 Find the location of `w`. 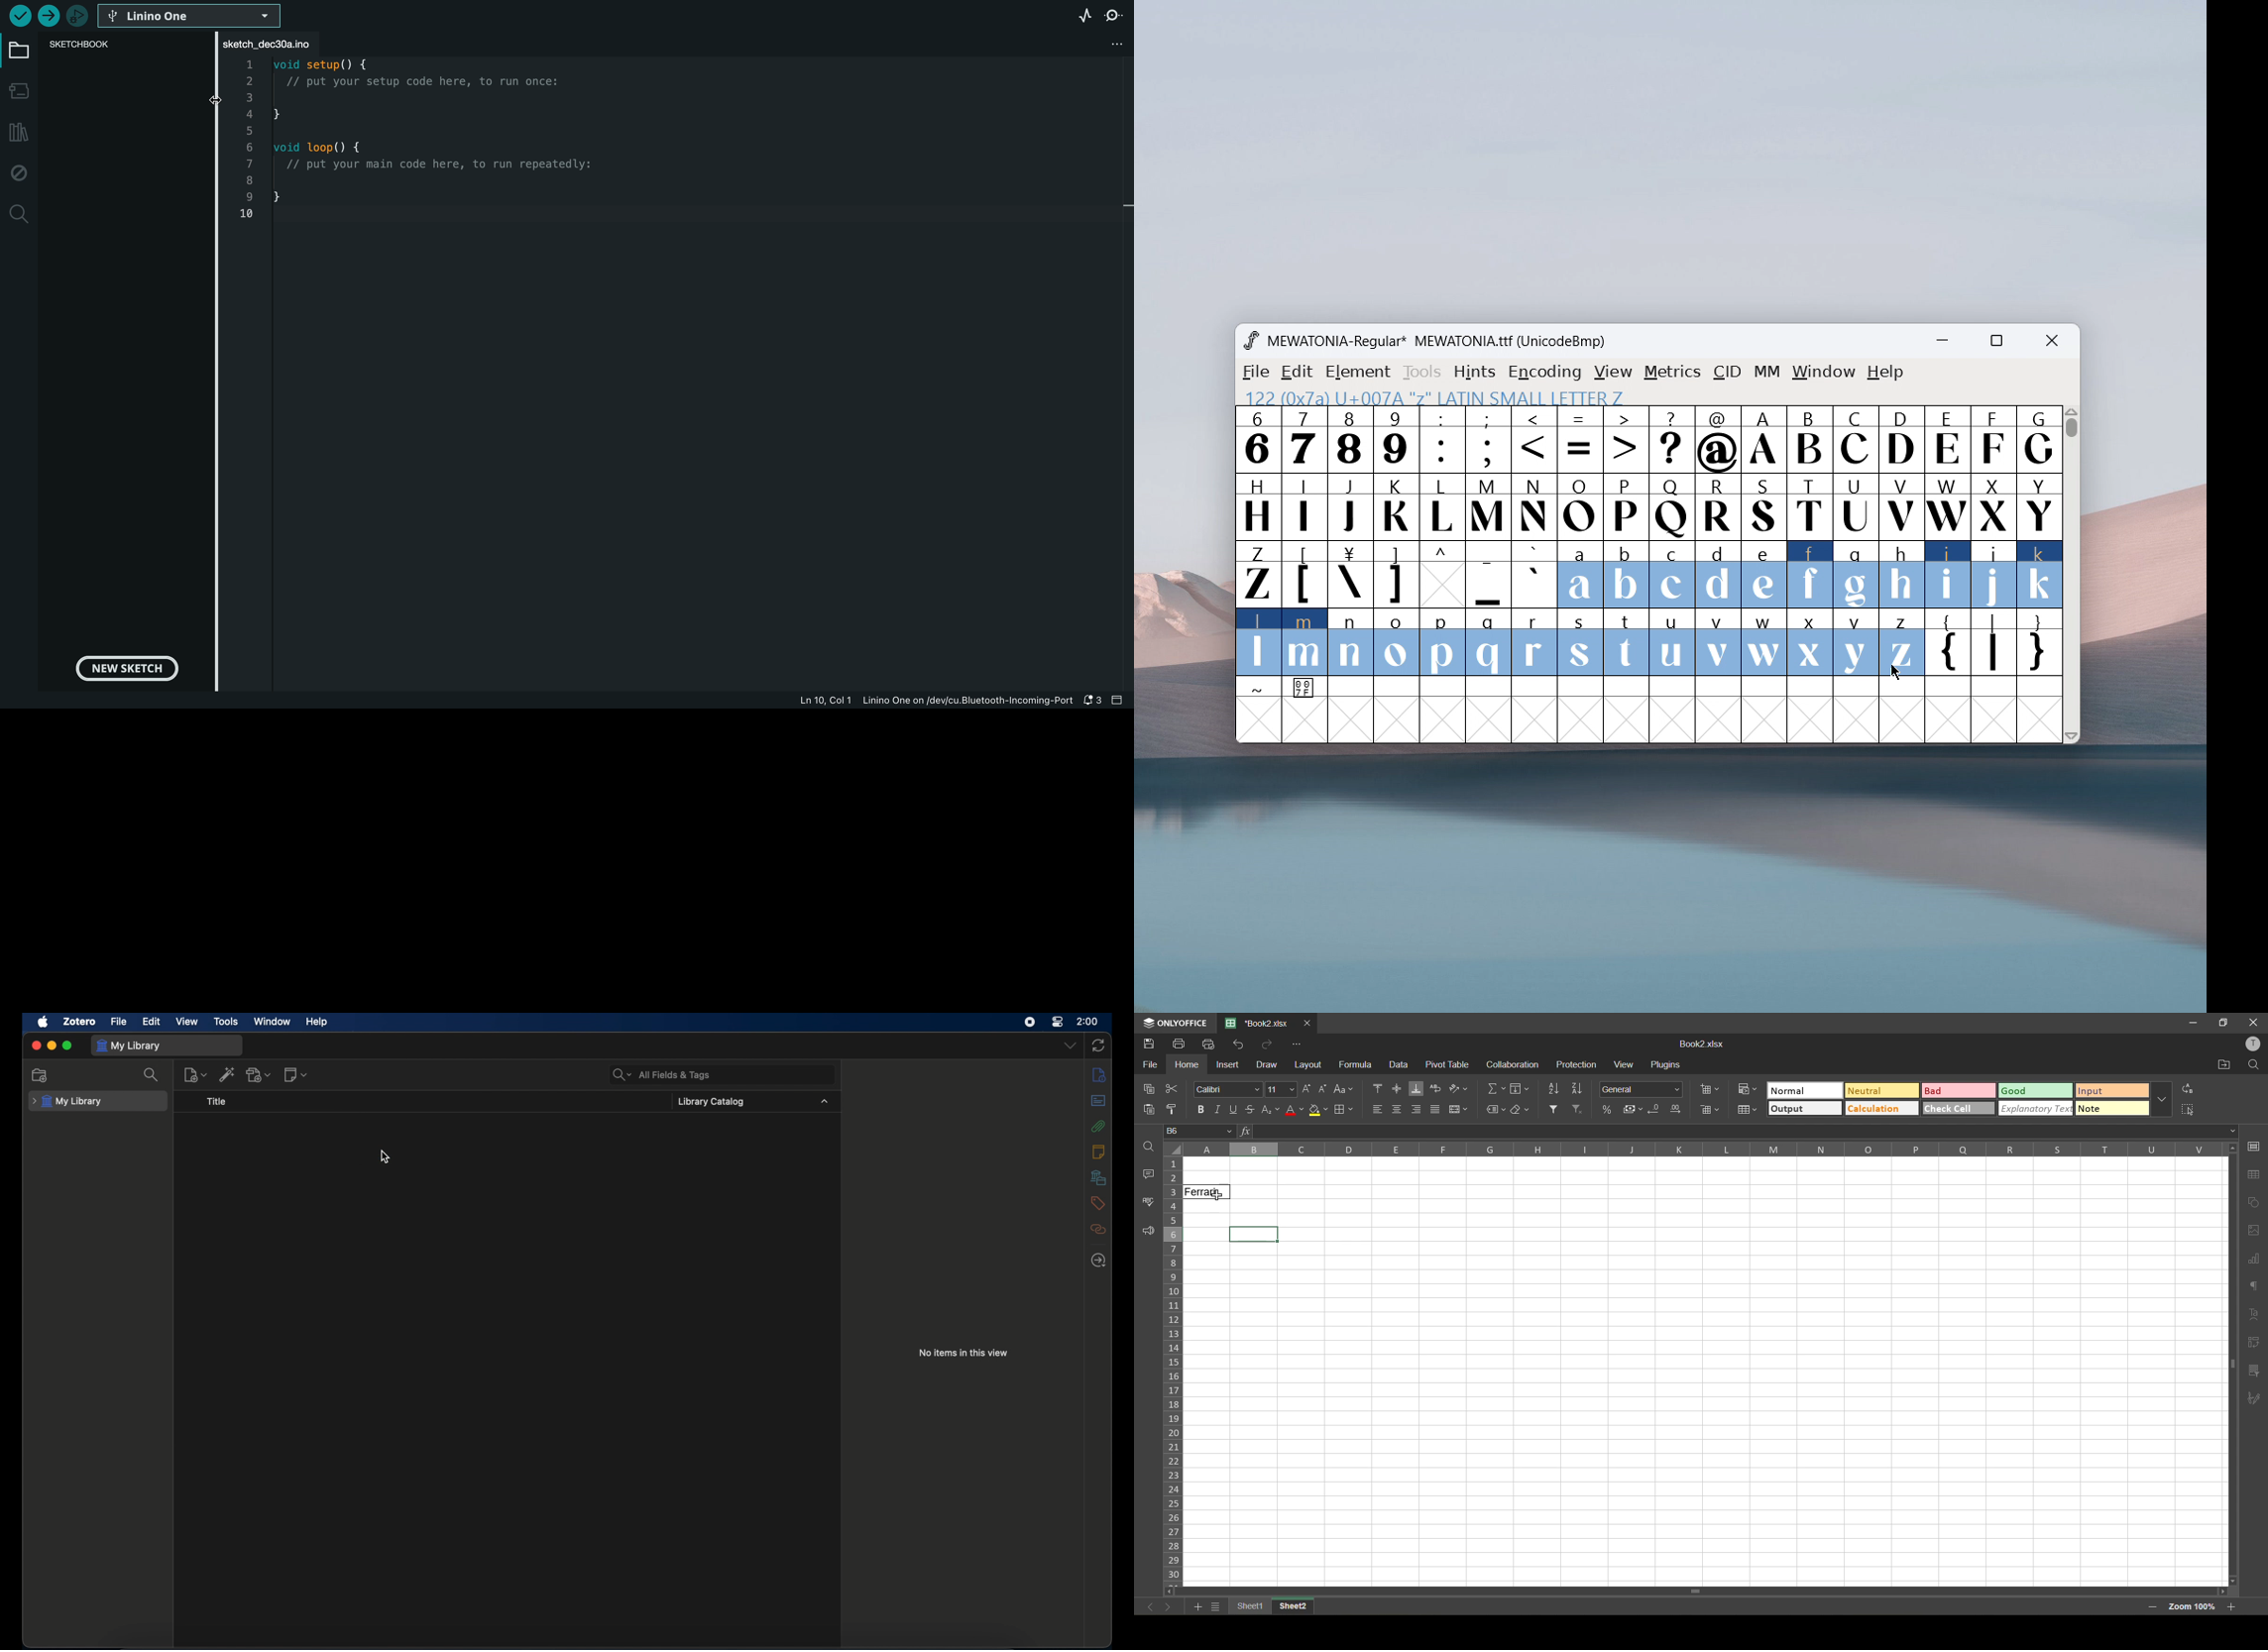

w is located at coordinates (1764, 642).